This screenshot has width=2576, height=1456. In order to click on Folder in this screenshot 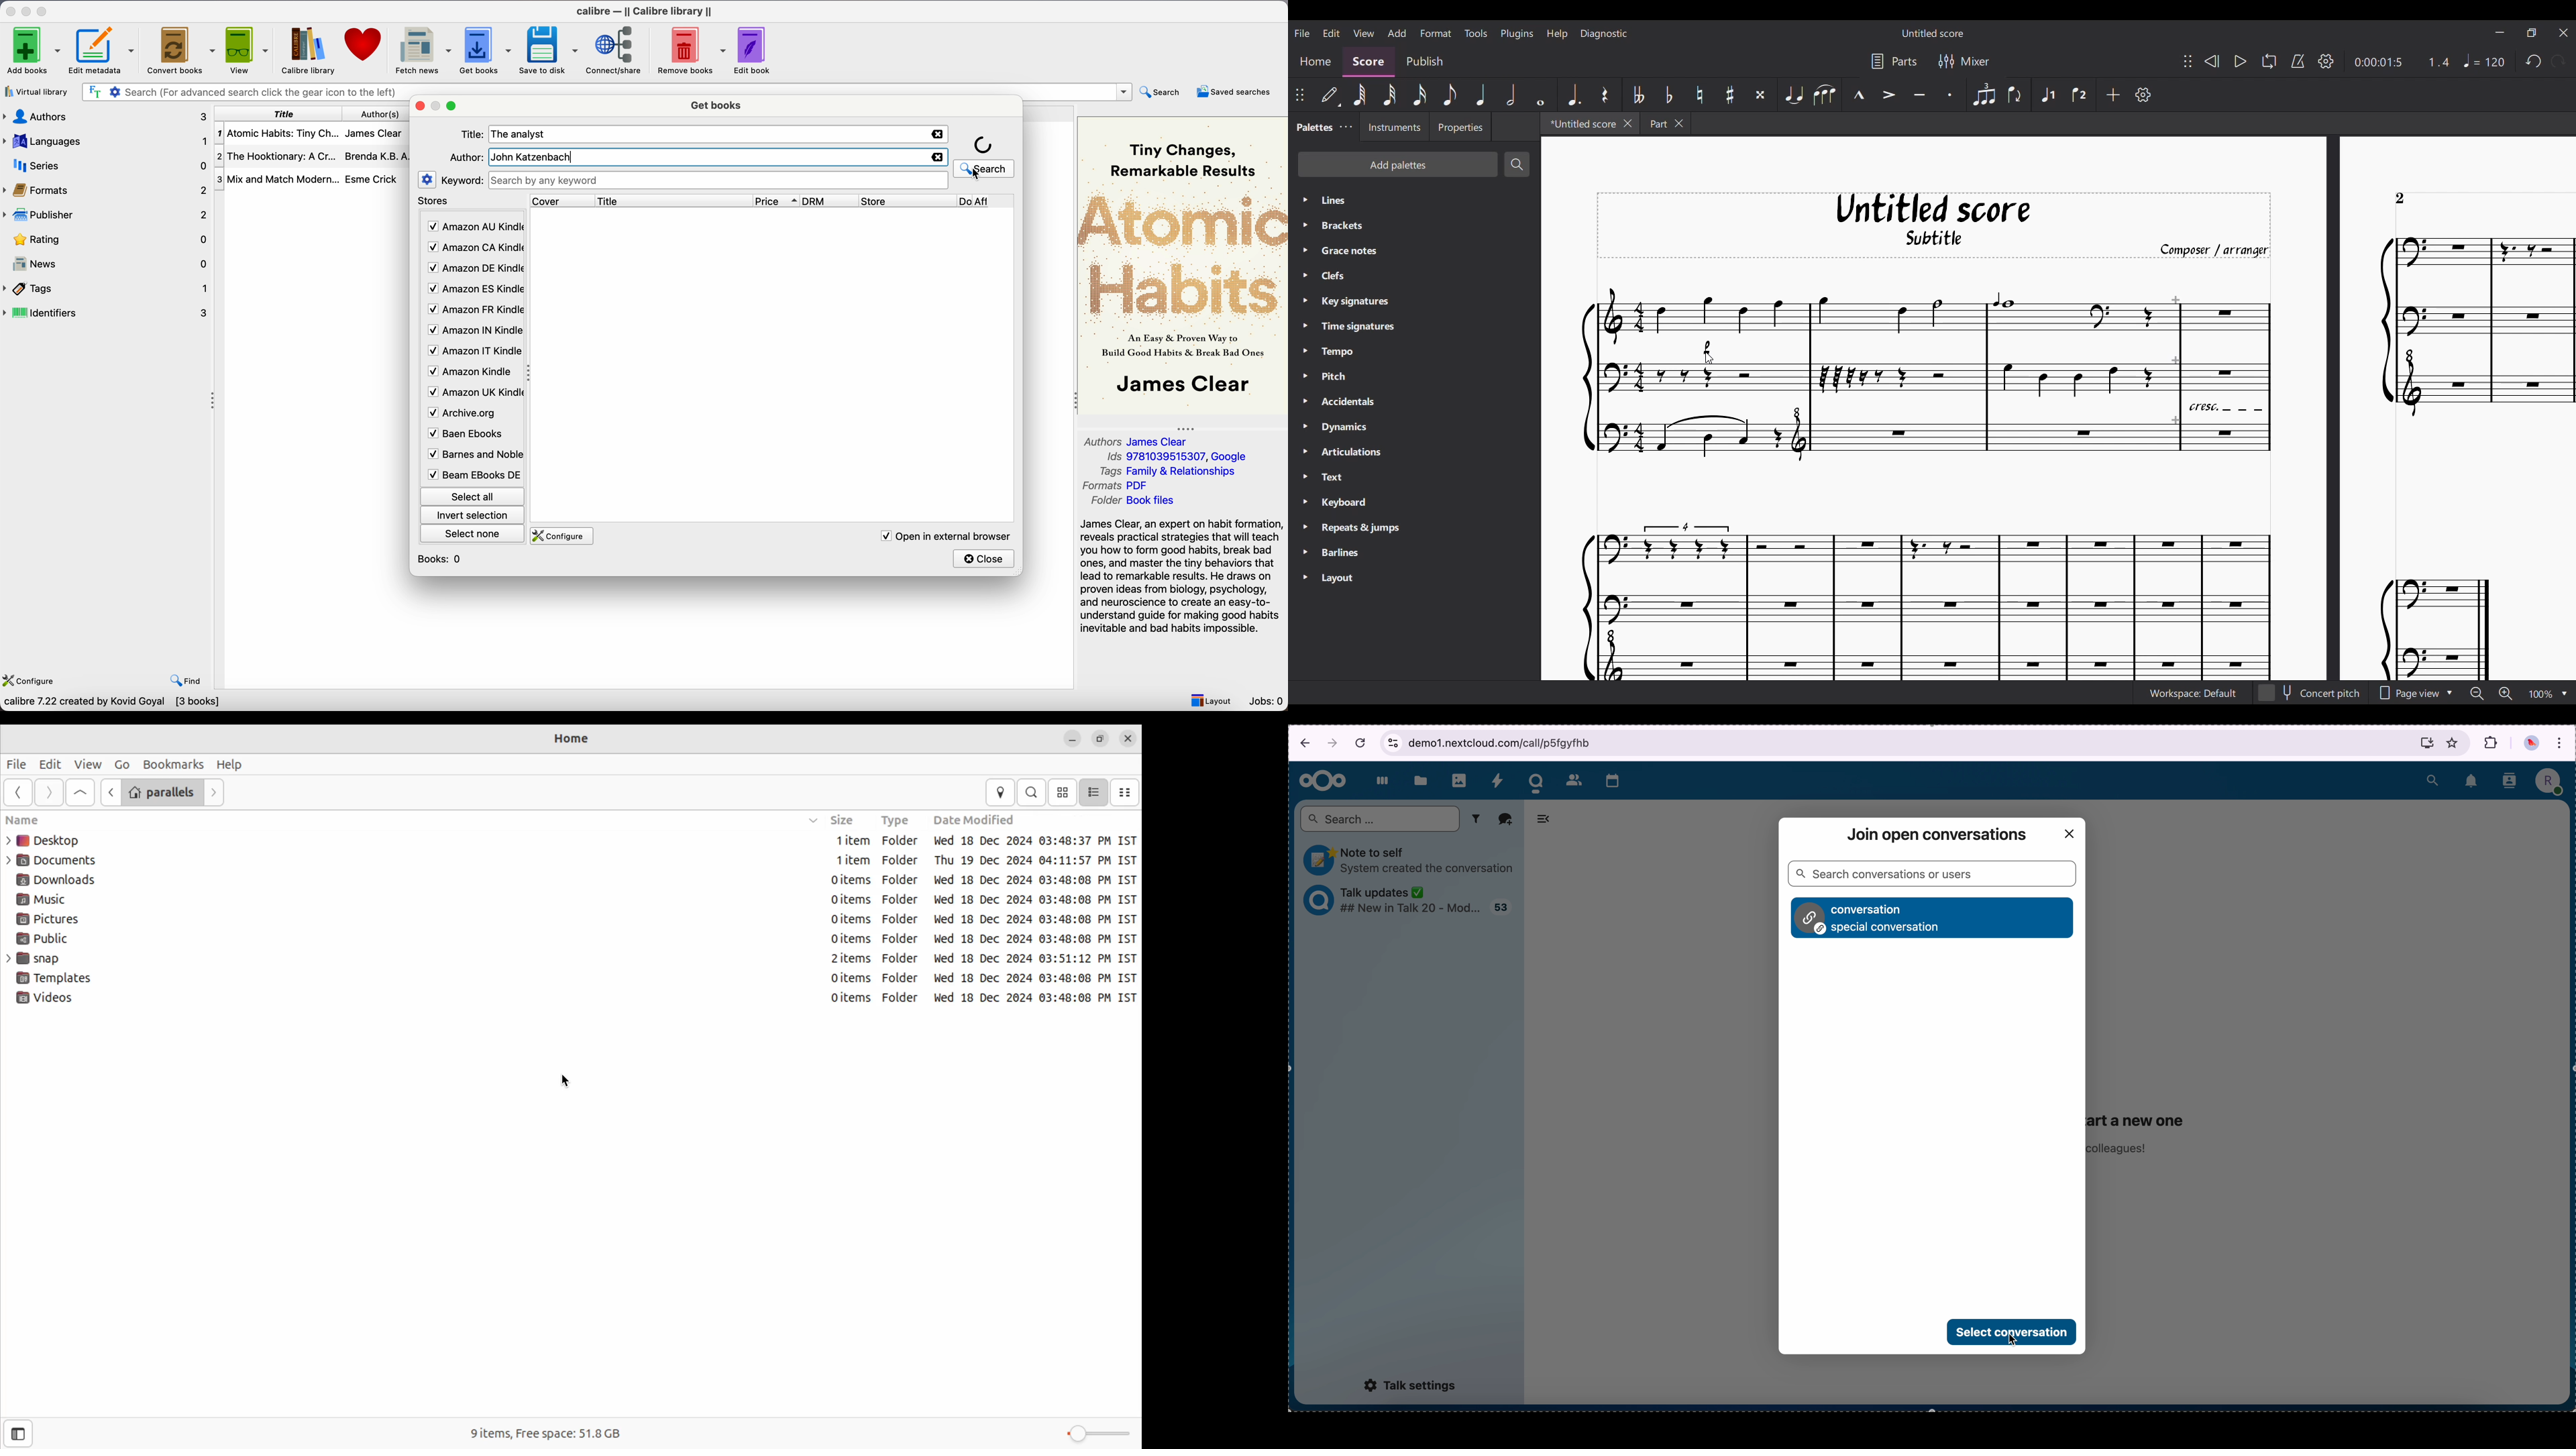, I will do `click(902, 957)`.